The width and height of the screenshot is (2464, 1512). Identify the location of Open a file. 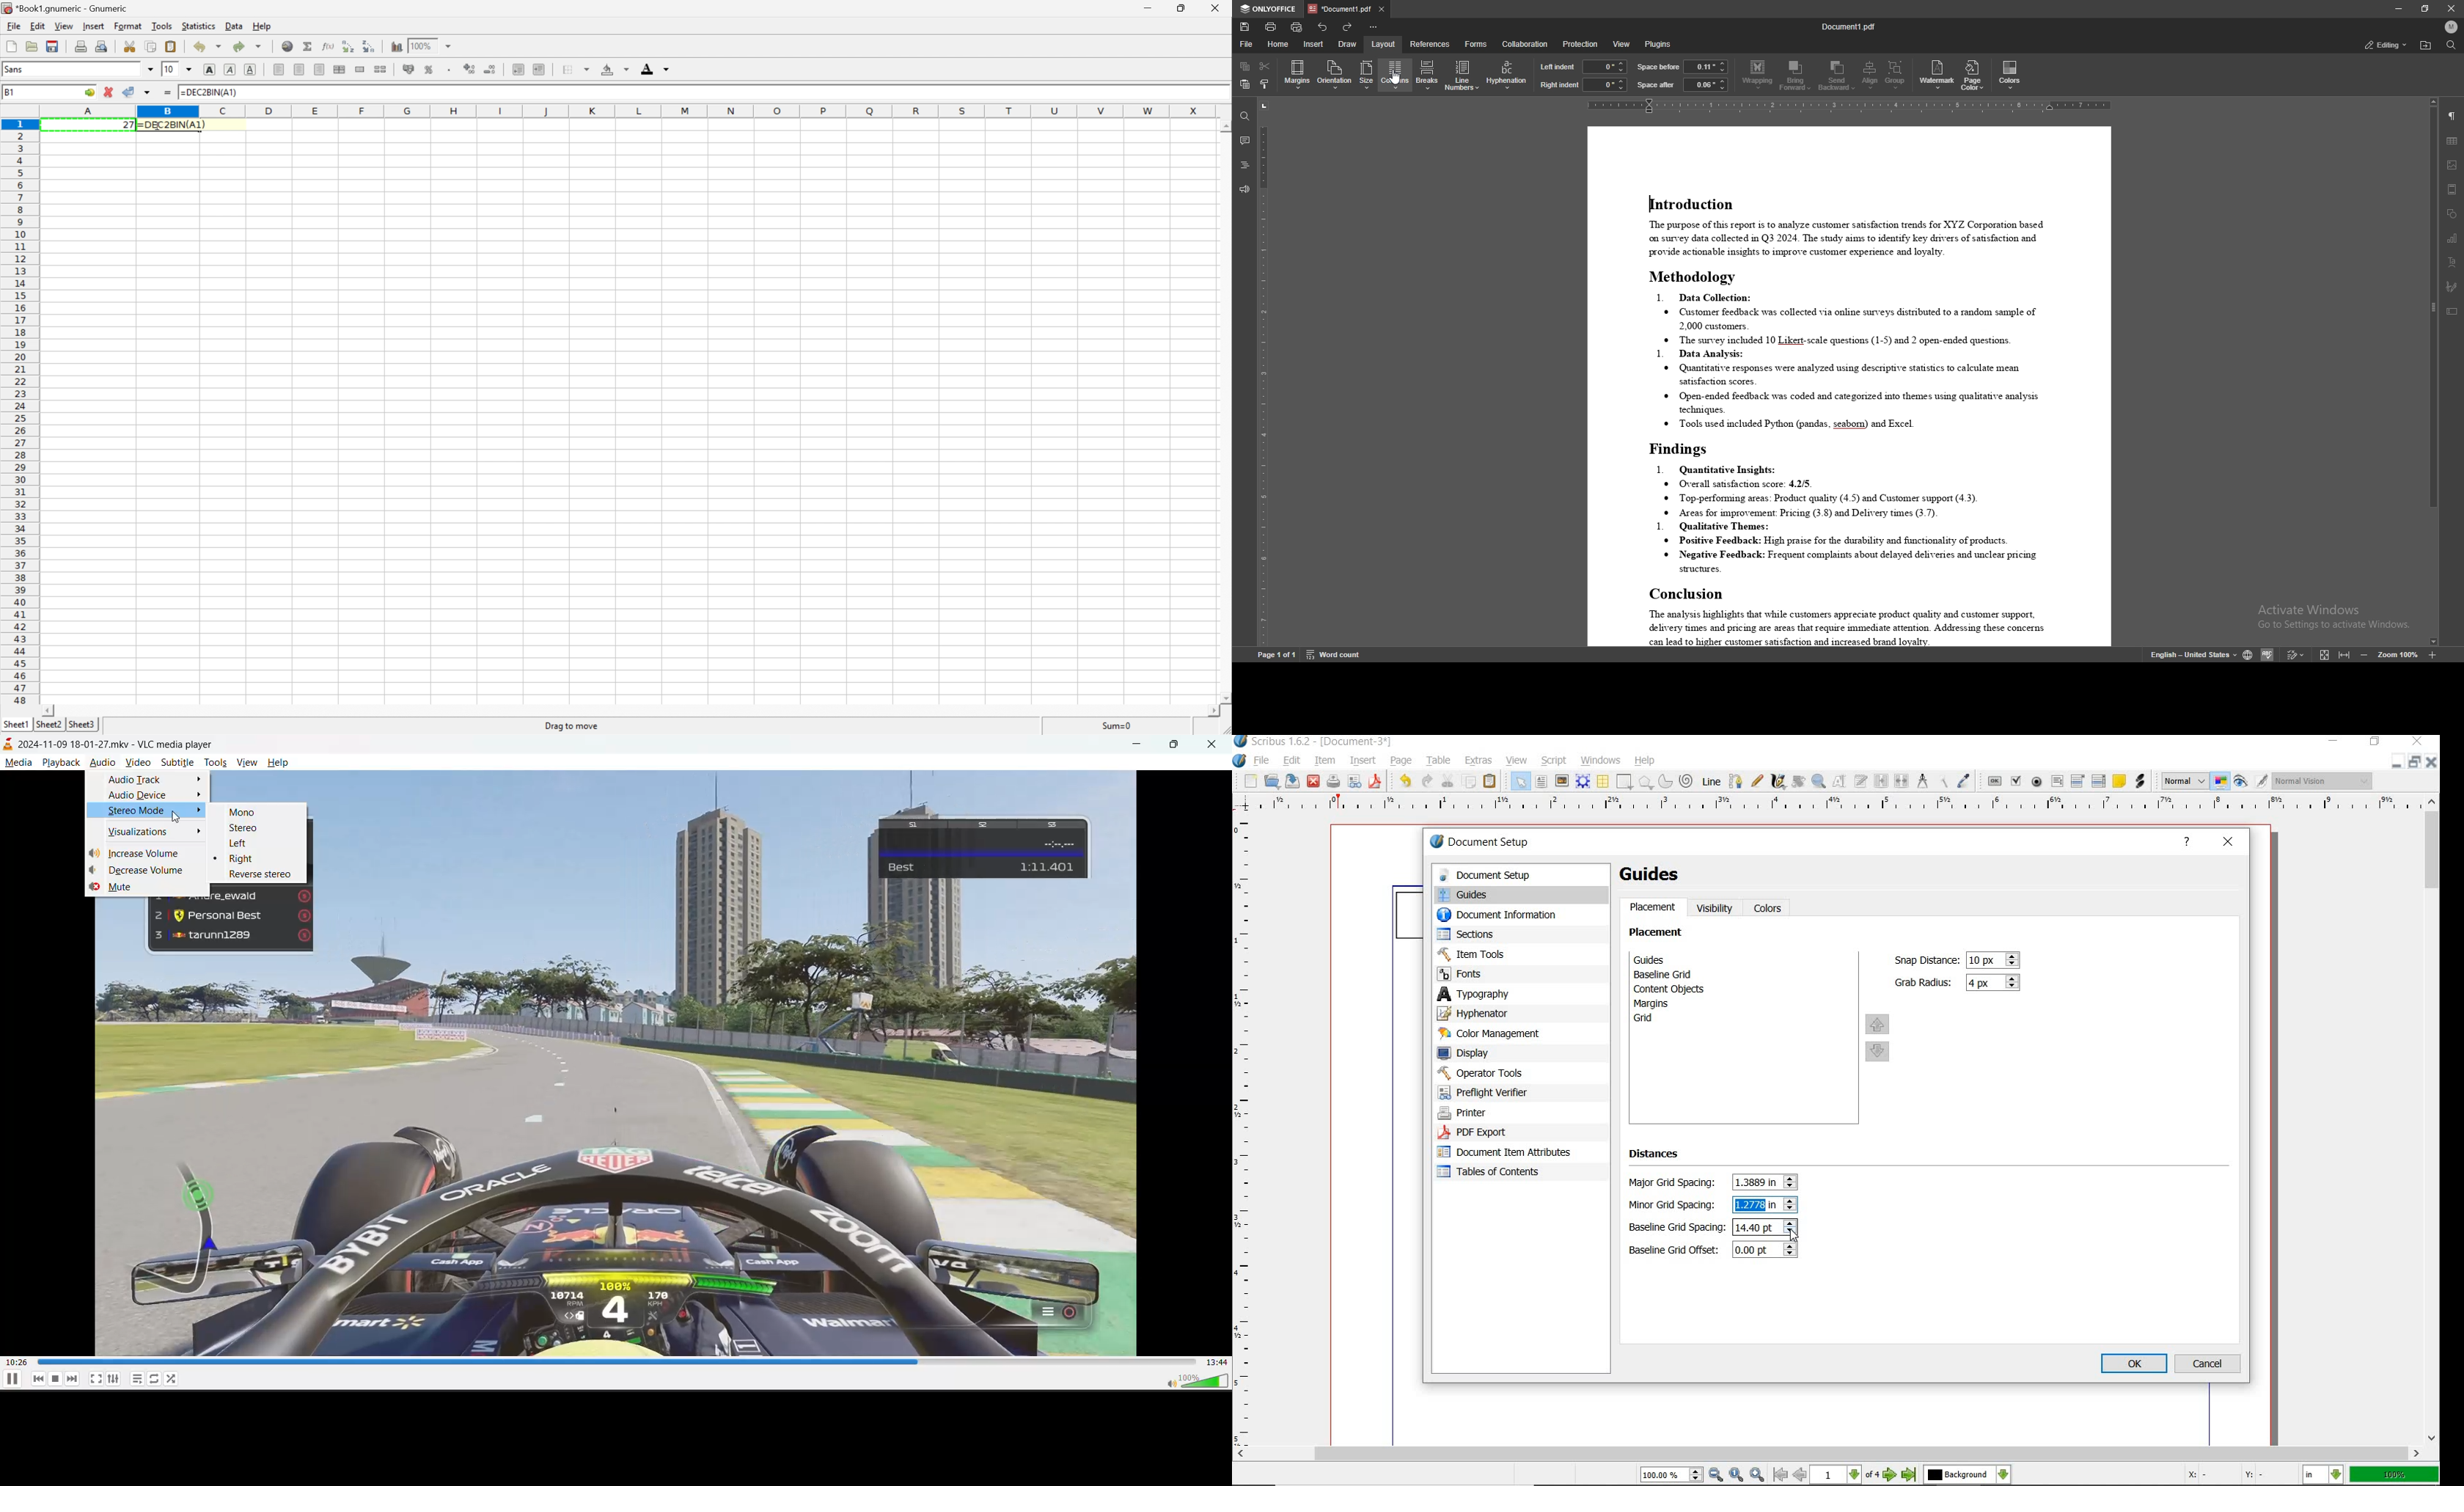
(32, 46).